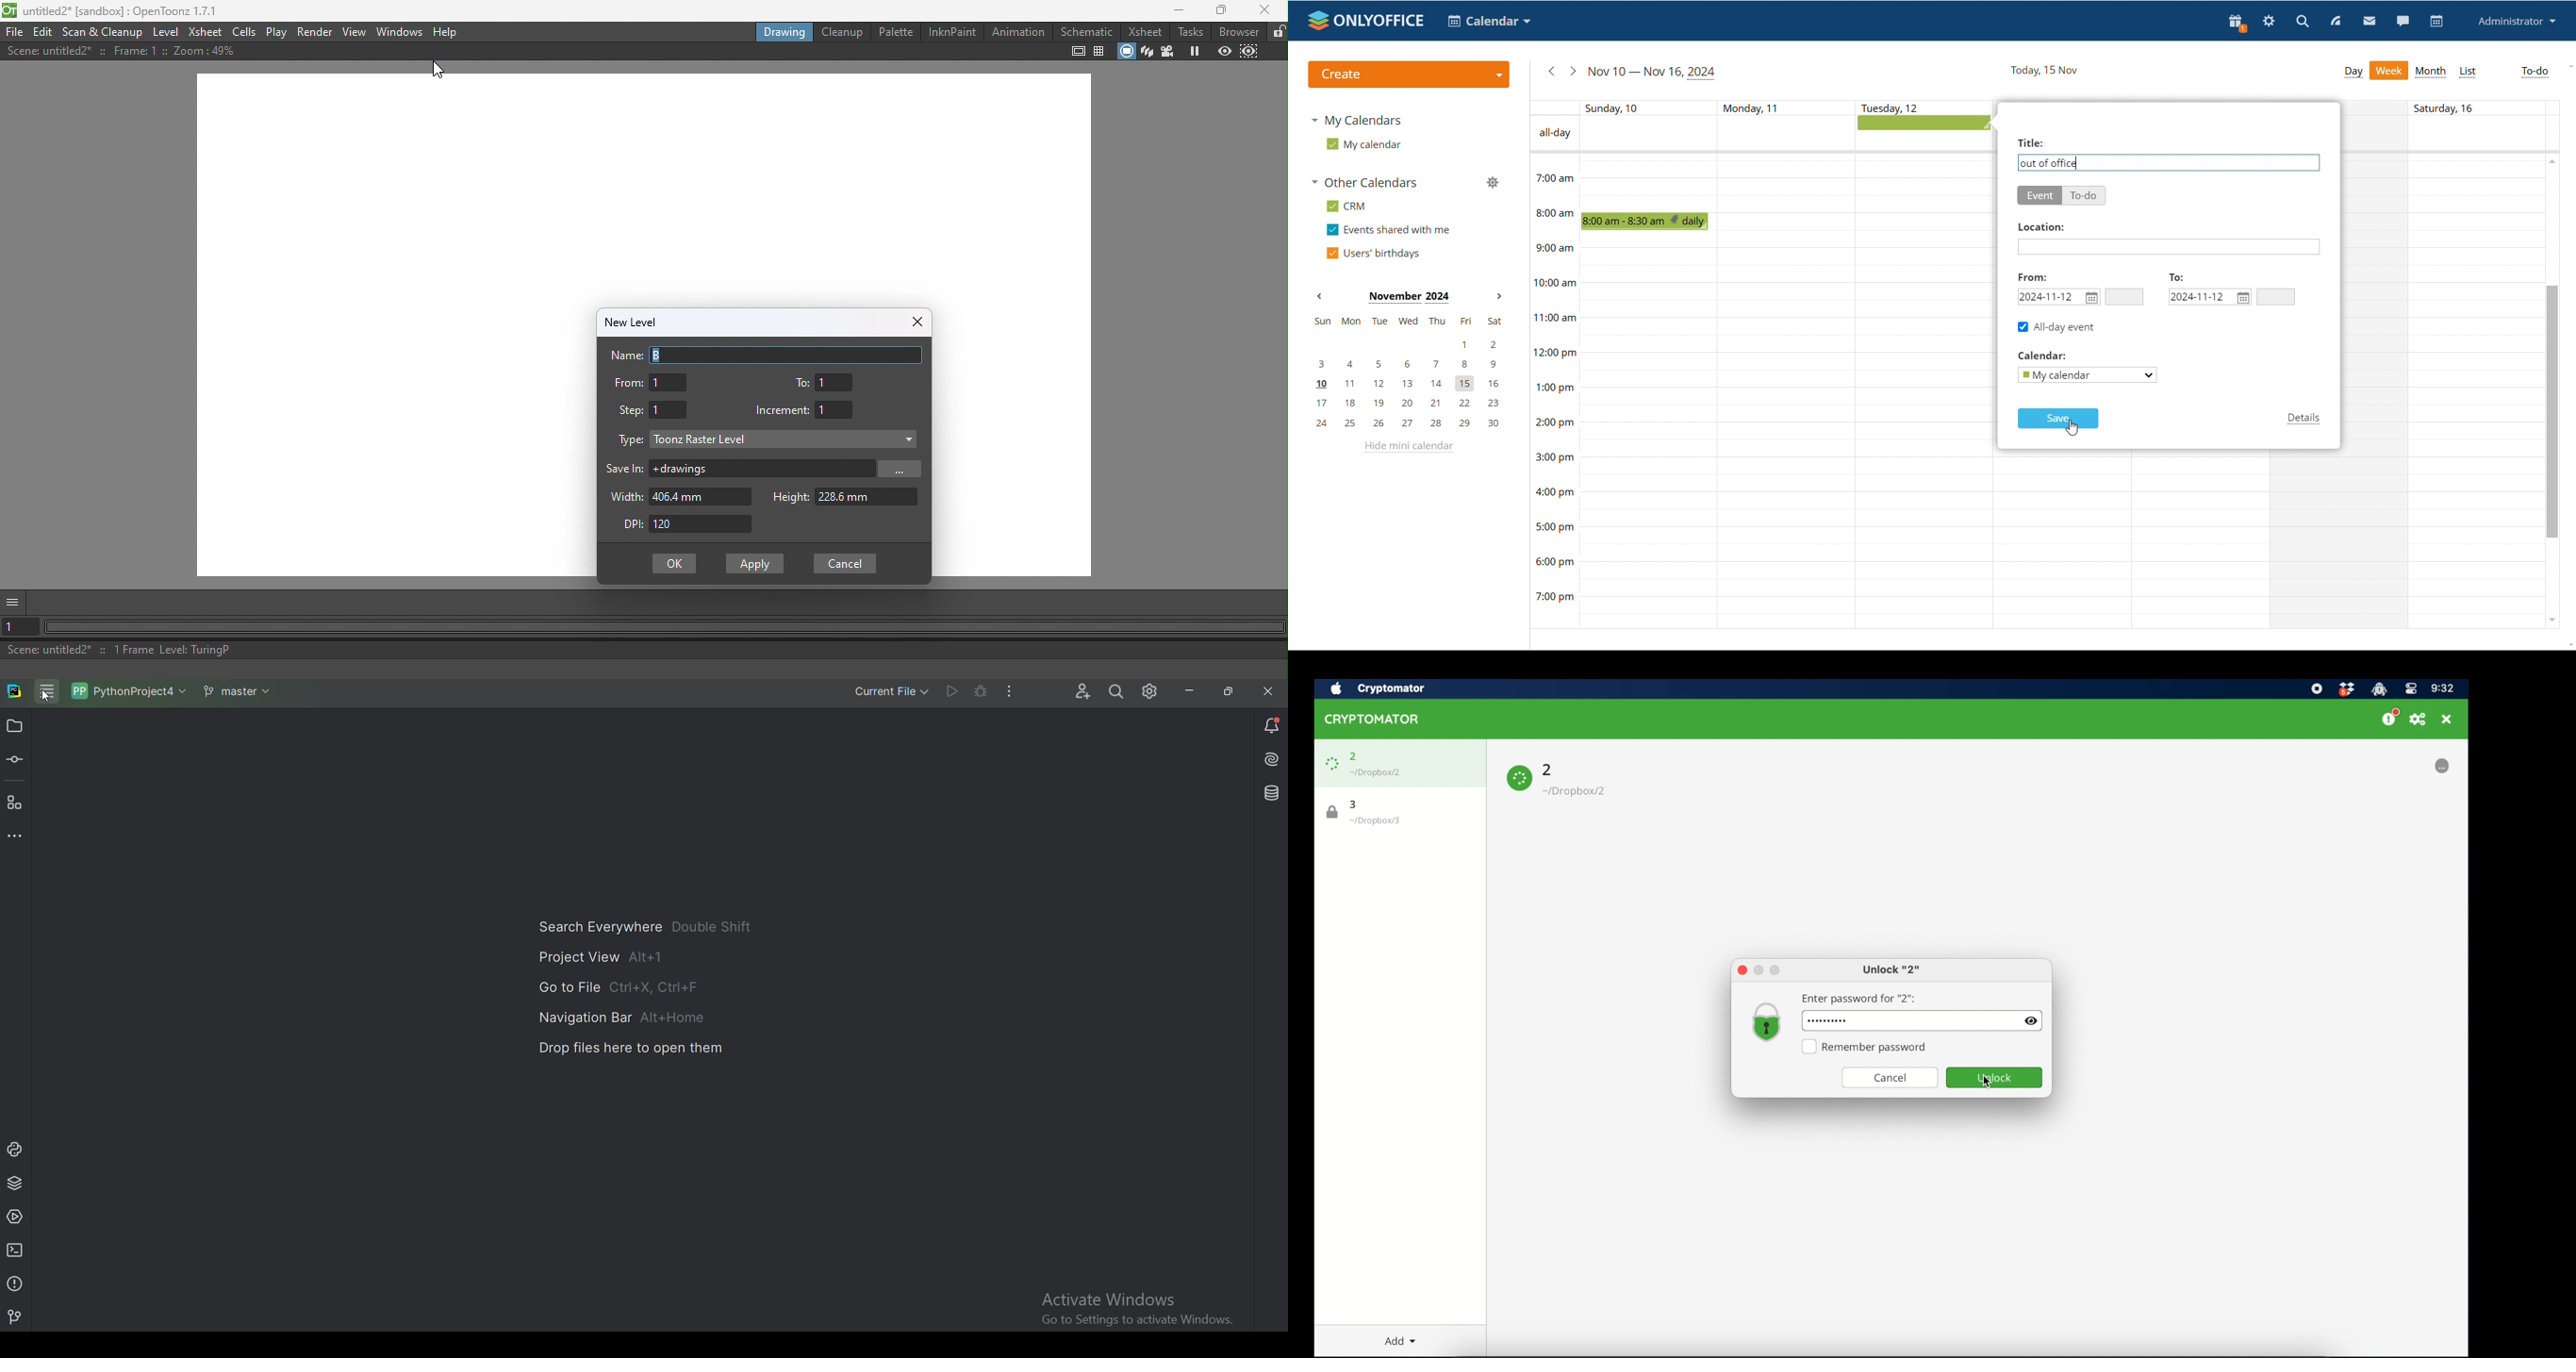 Image resolution: width=2576 pixels, height=1372 pixels. What do you see at coordinates (2401, 21) in the screenshot?
I see `chat` at bounding box center [2401, 21].